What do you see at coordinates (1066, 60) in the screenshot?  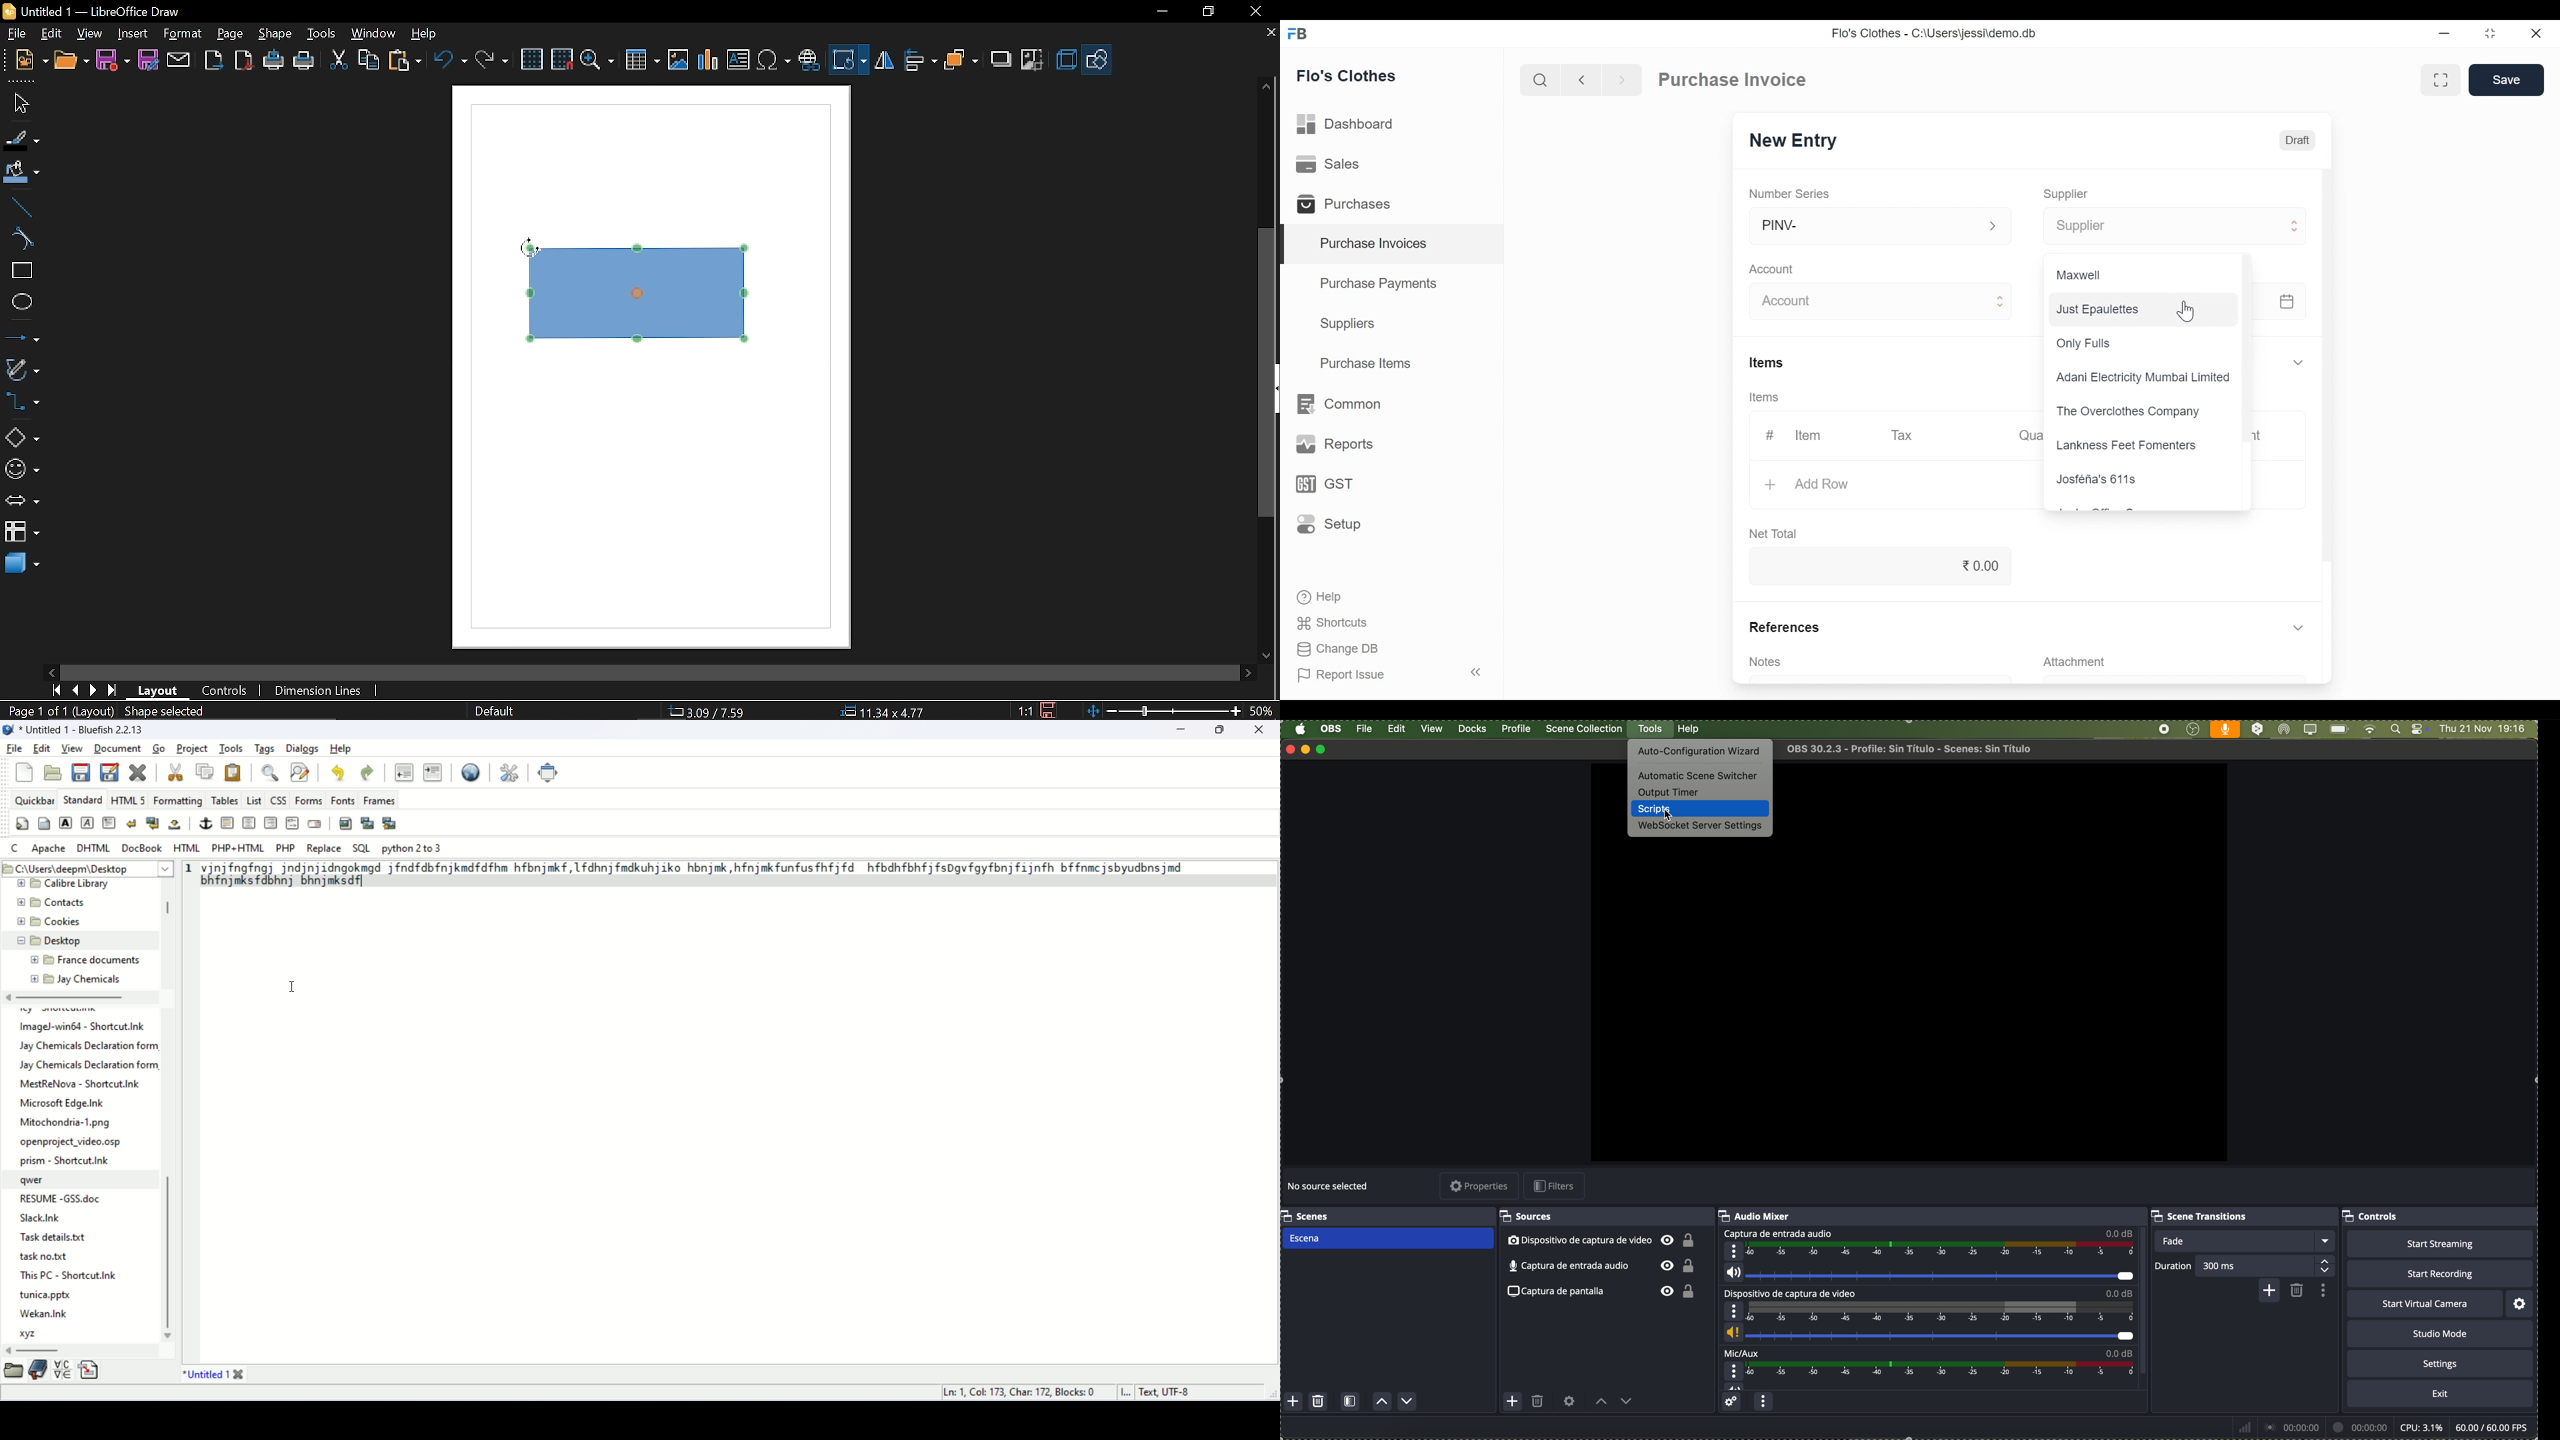 I see `3d effect` at bounding box center [1066, 60].